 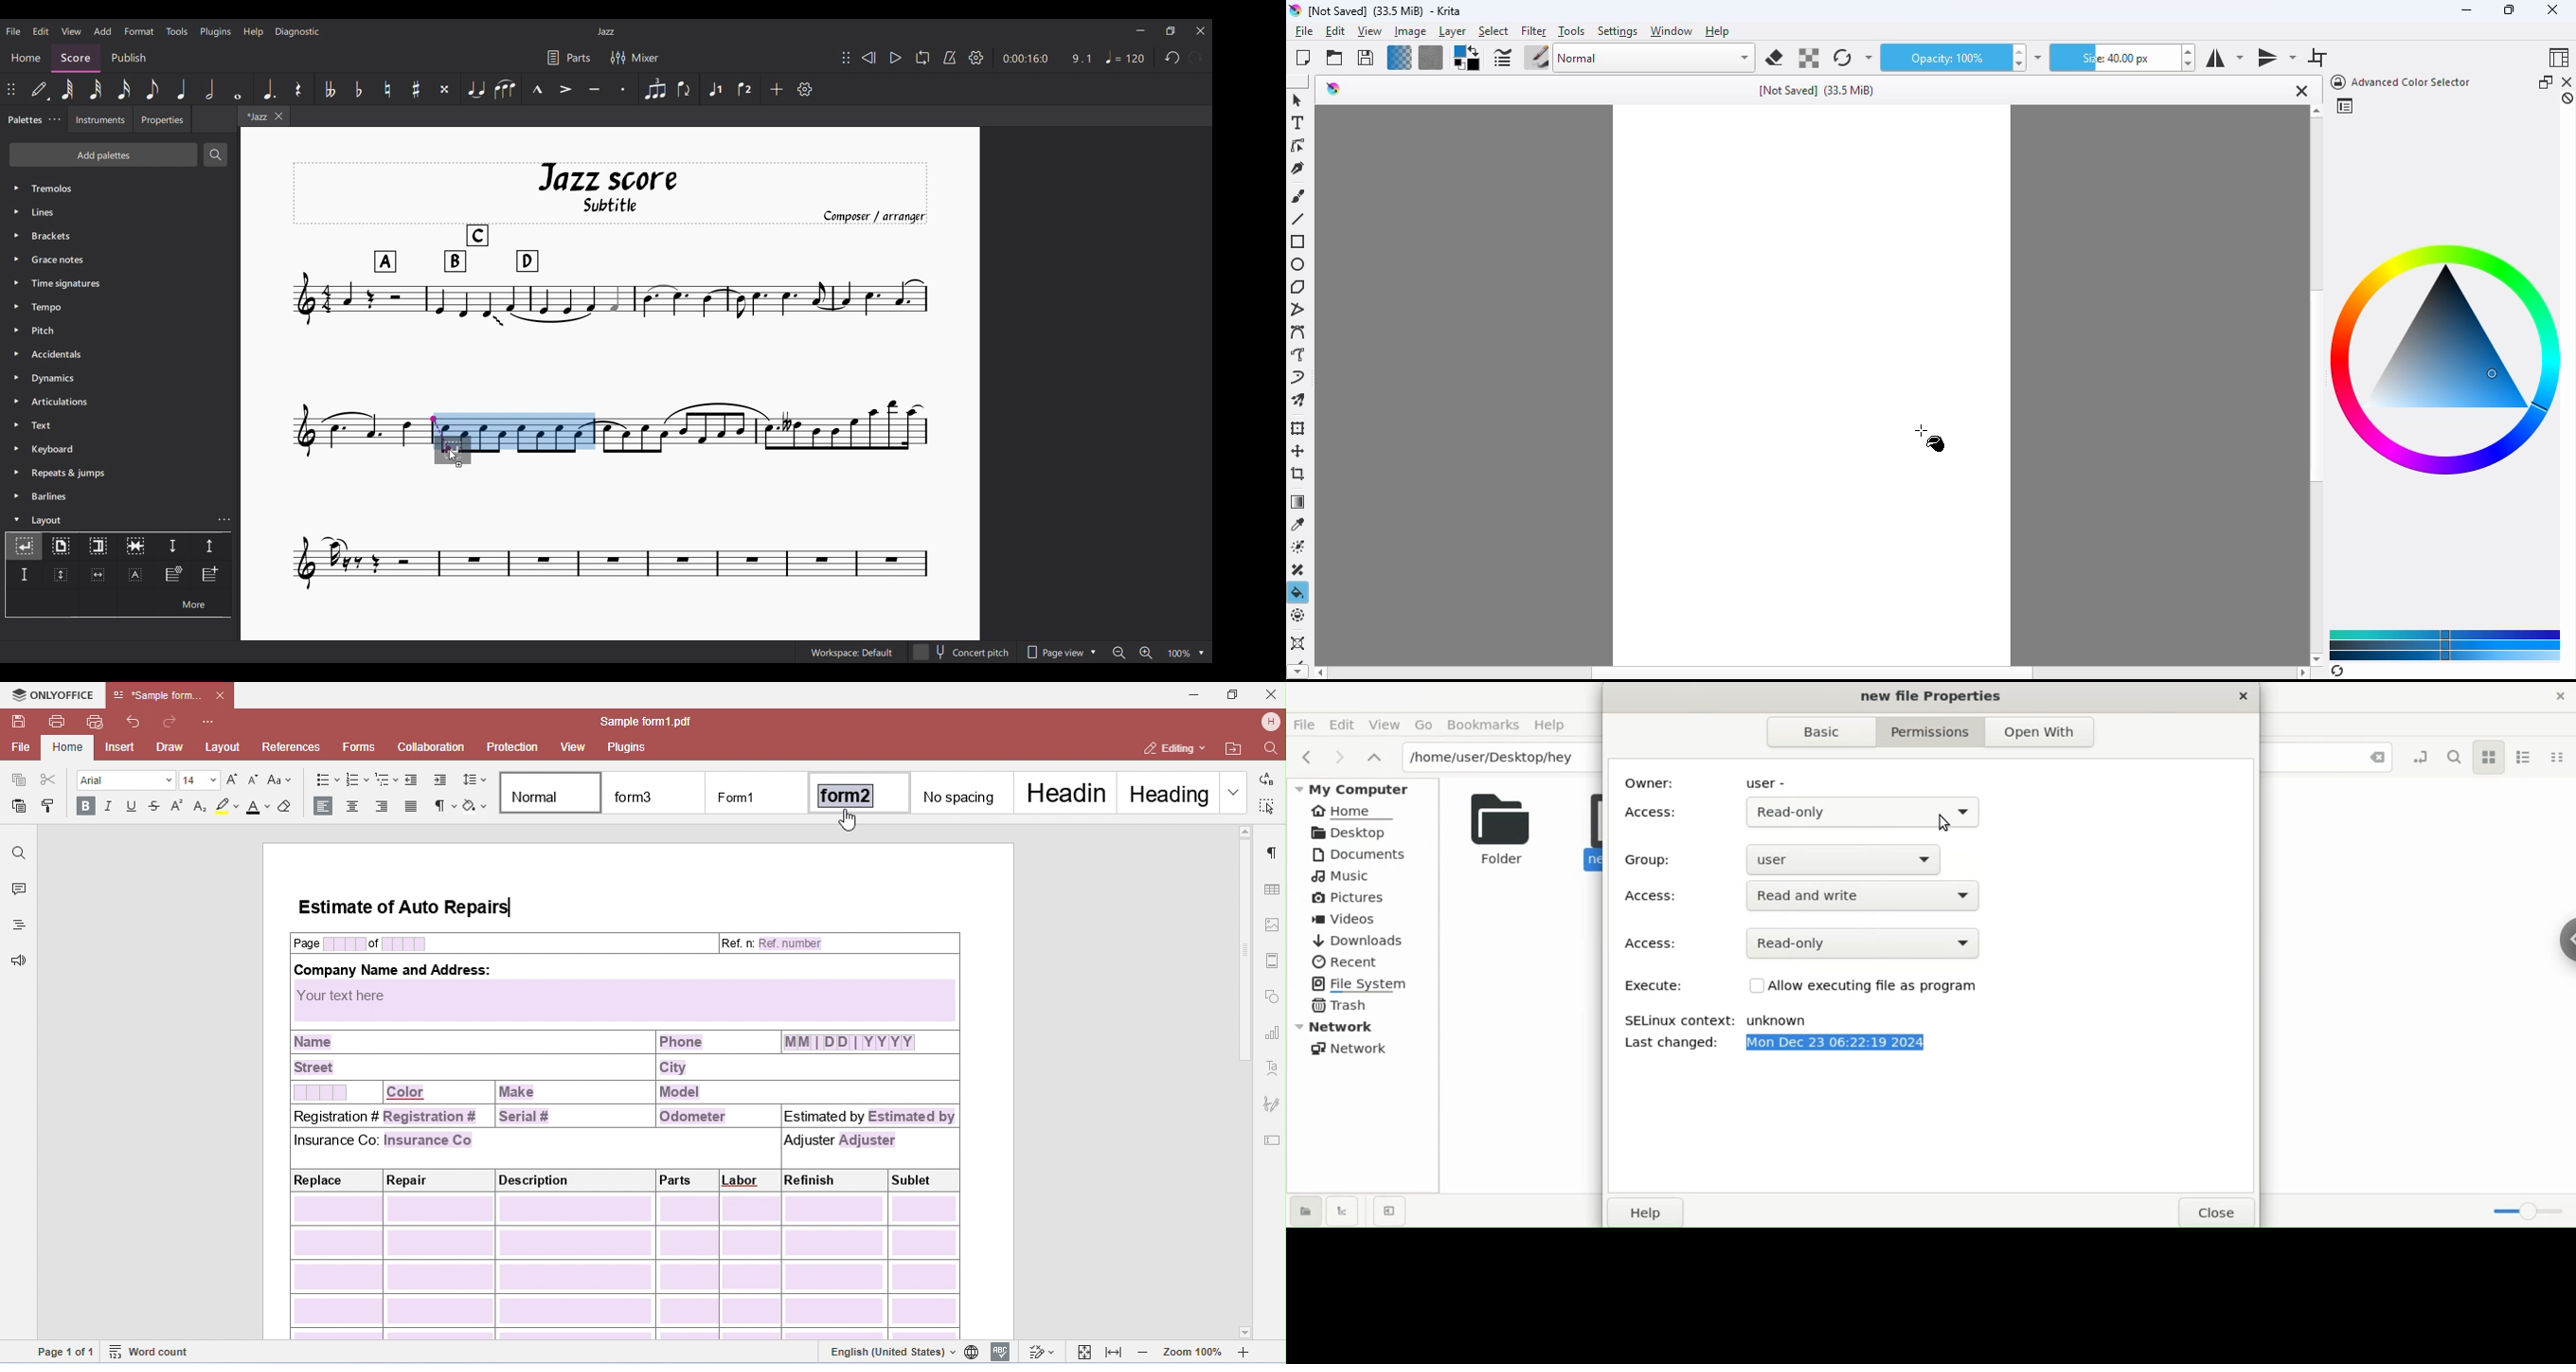 What do you see at coordinates (655, 89) in the screenshot?
I see `Tuplet` at bounding box center [655, 89].